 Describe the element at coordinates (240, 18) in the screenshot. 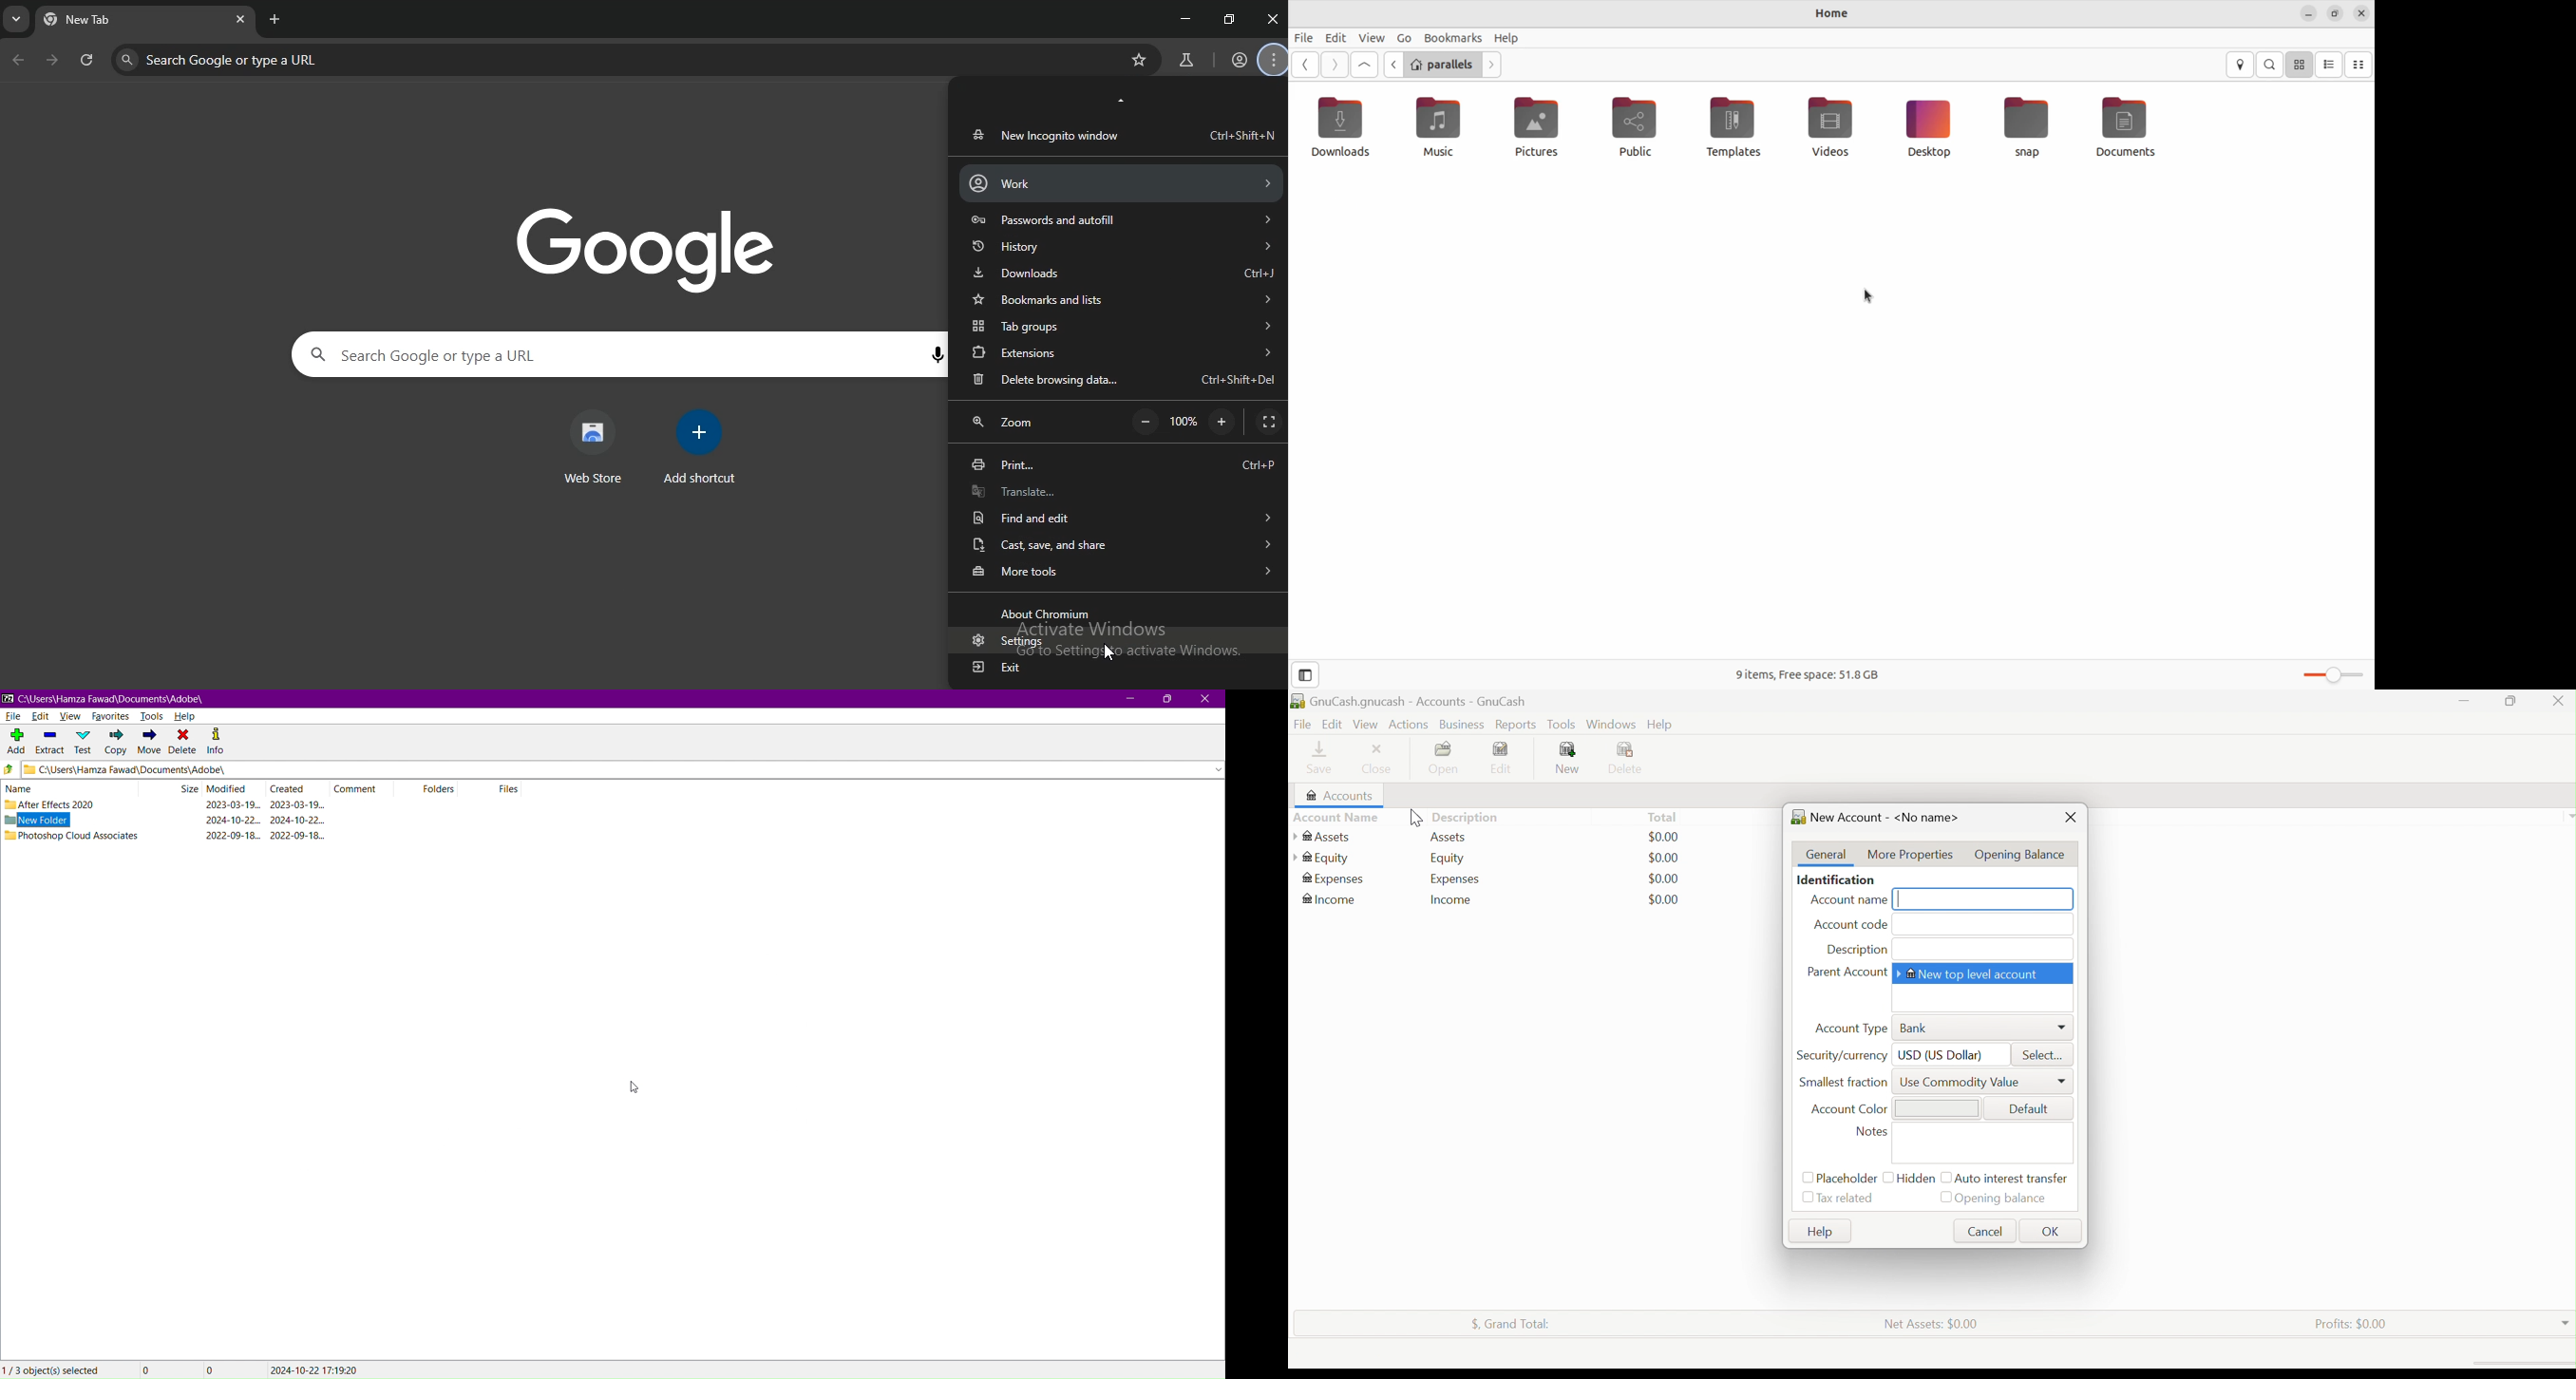

I see `close` at that location.